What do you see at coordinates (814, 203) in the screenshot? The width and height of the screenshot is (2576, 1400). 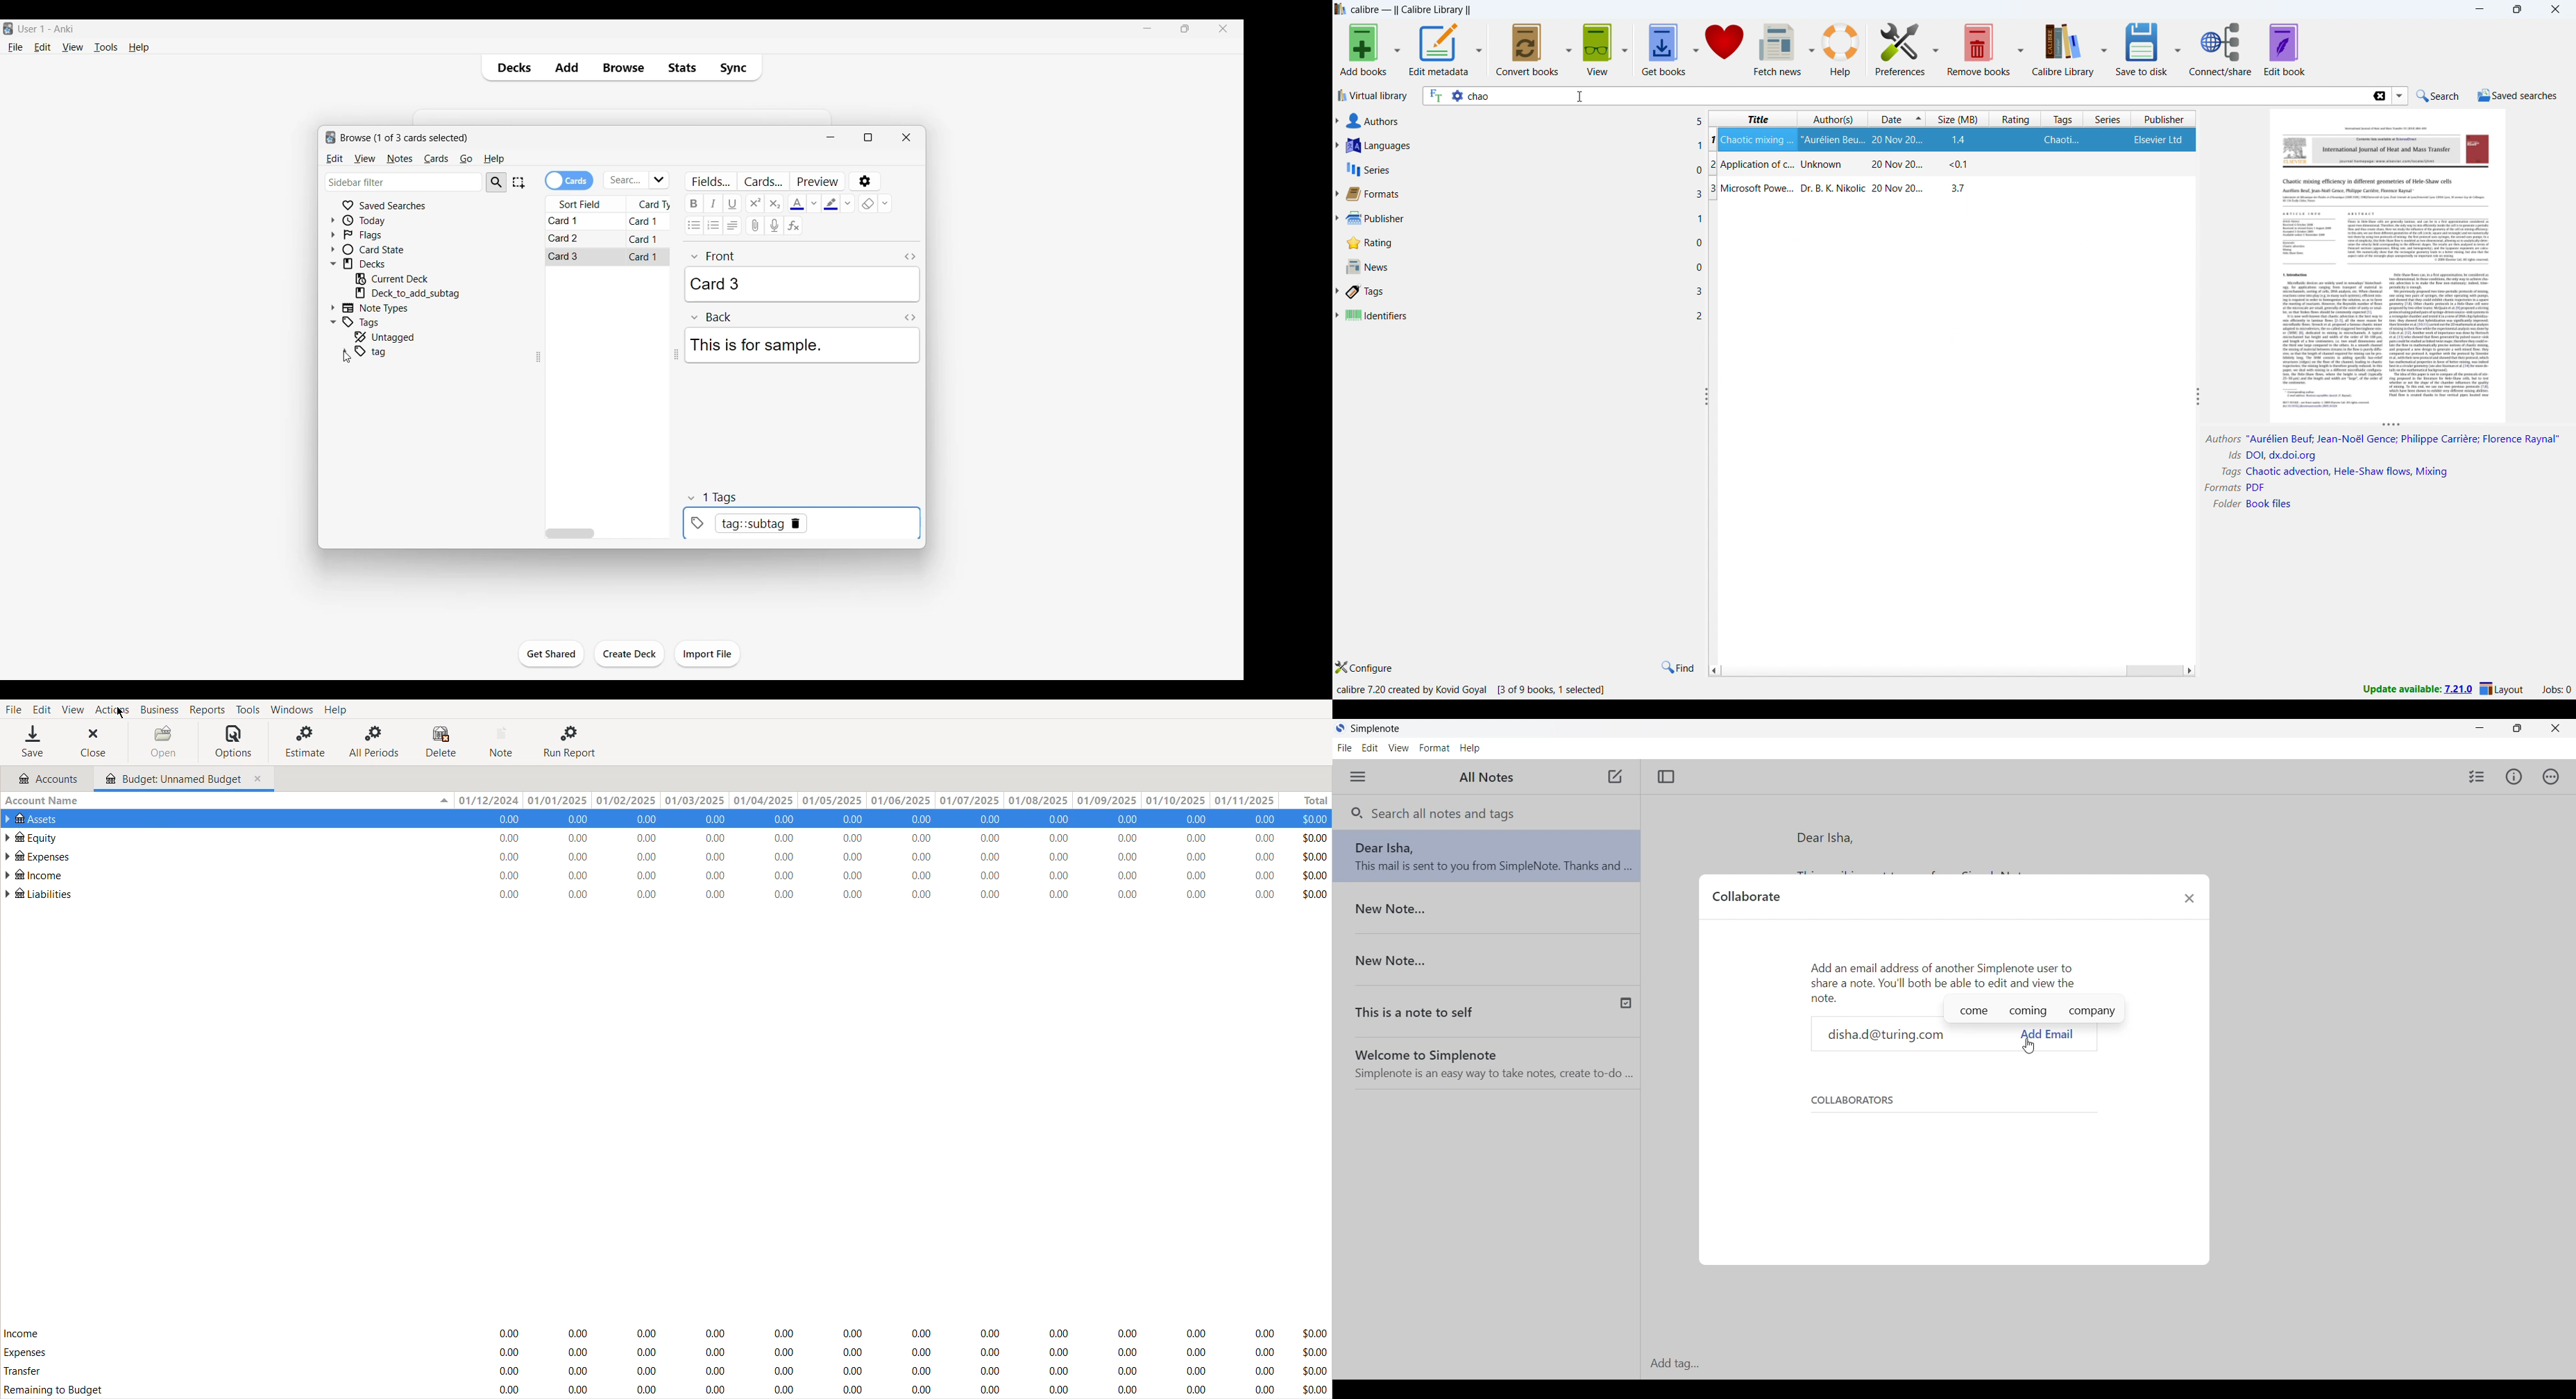 I see `Text color options` at bounding box center [814, 203].